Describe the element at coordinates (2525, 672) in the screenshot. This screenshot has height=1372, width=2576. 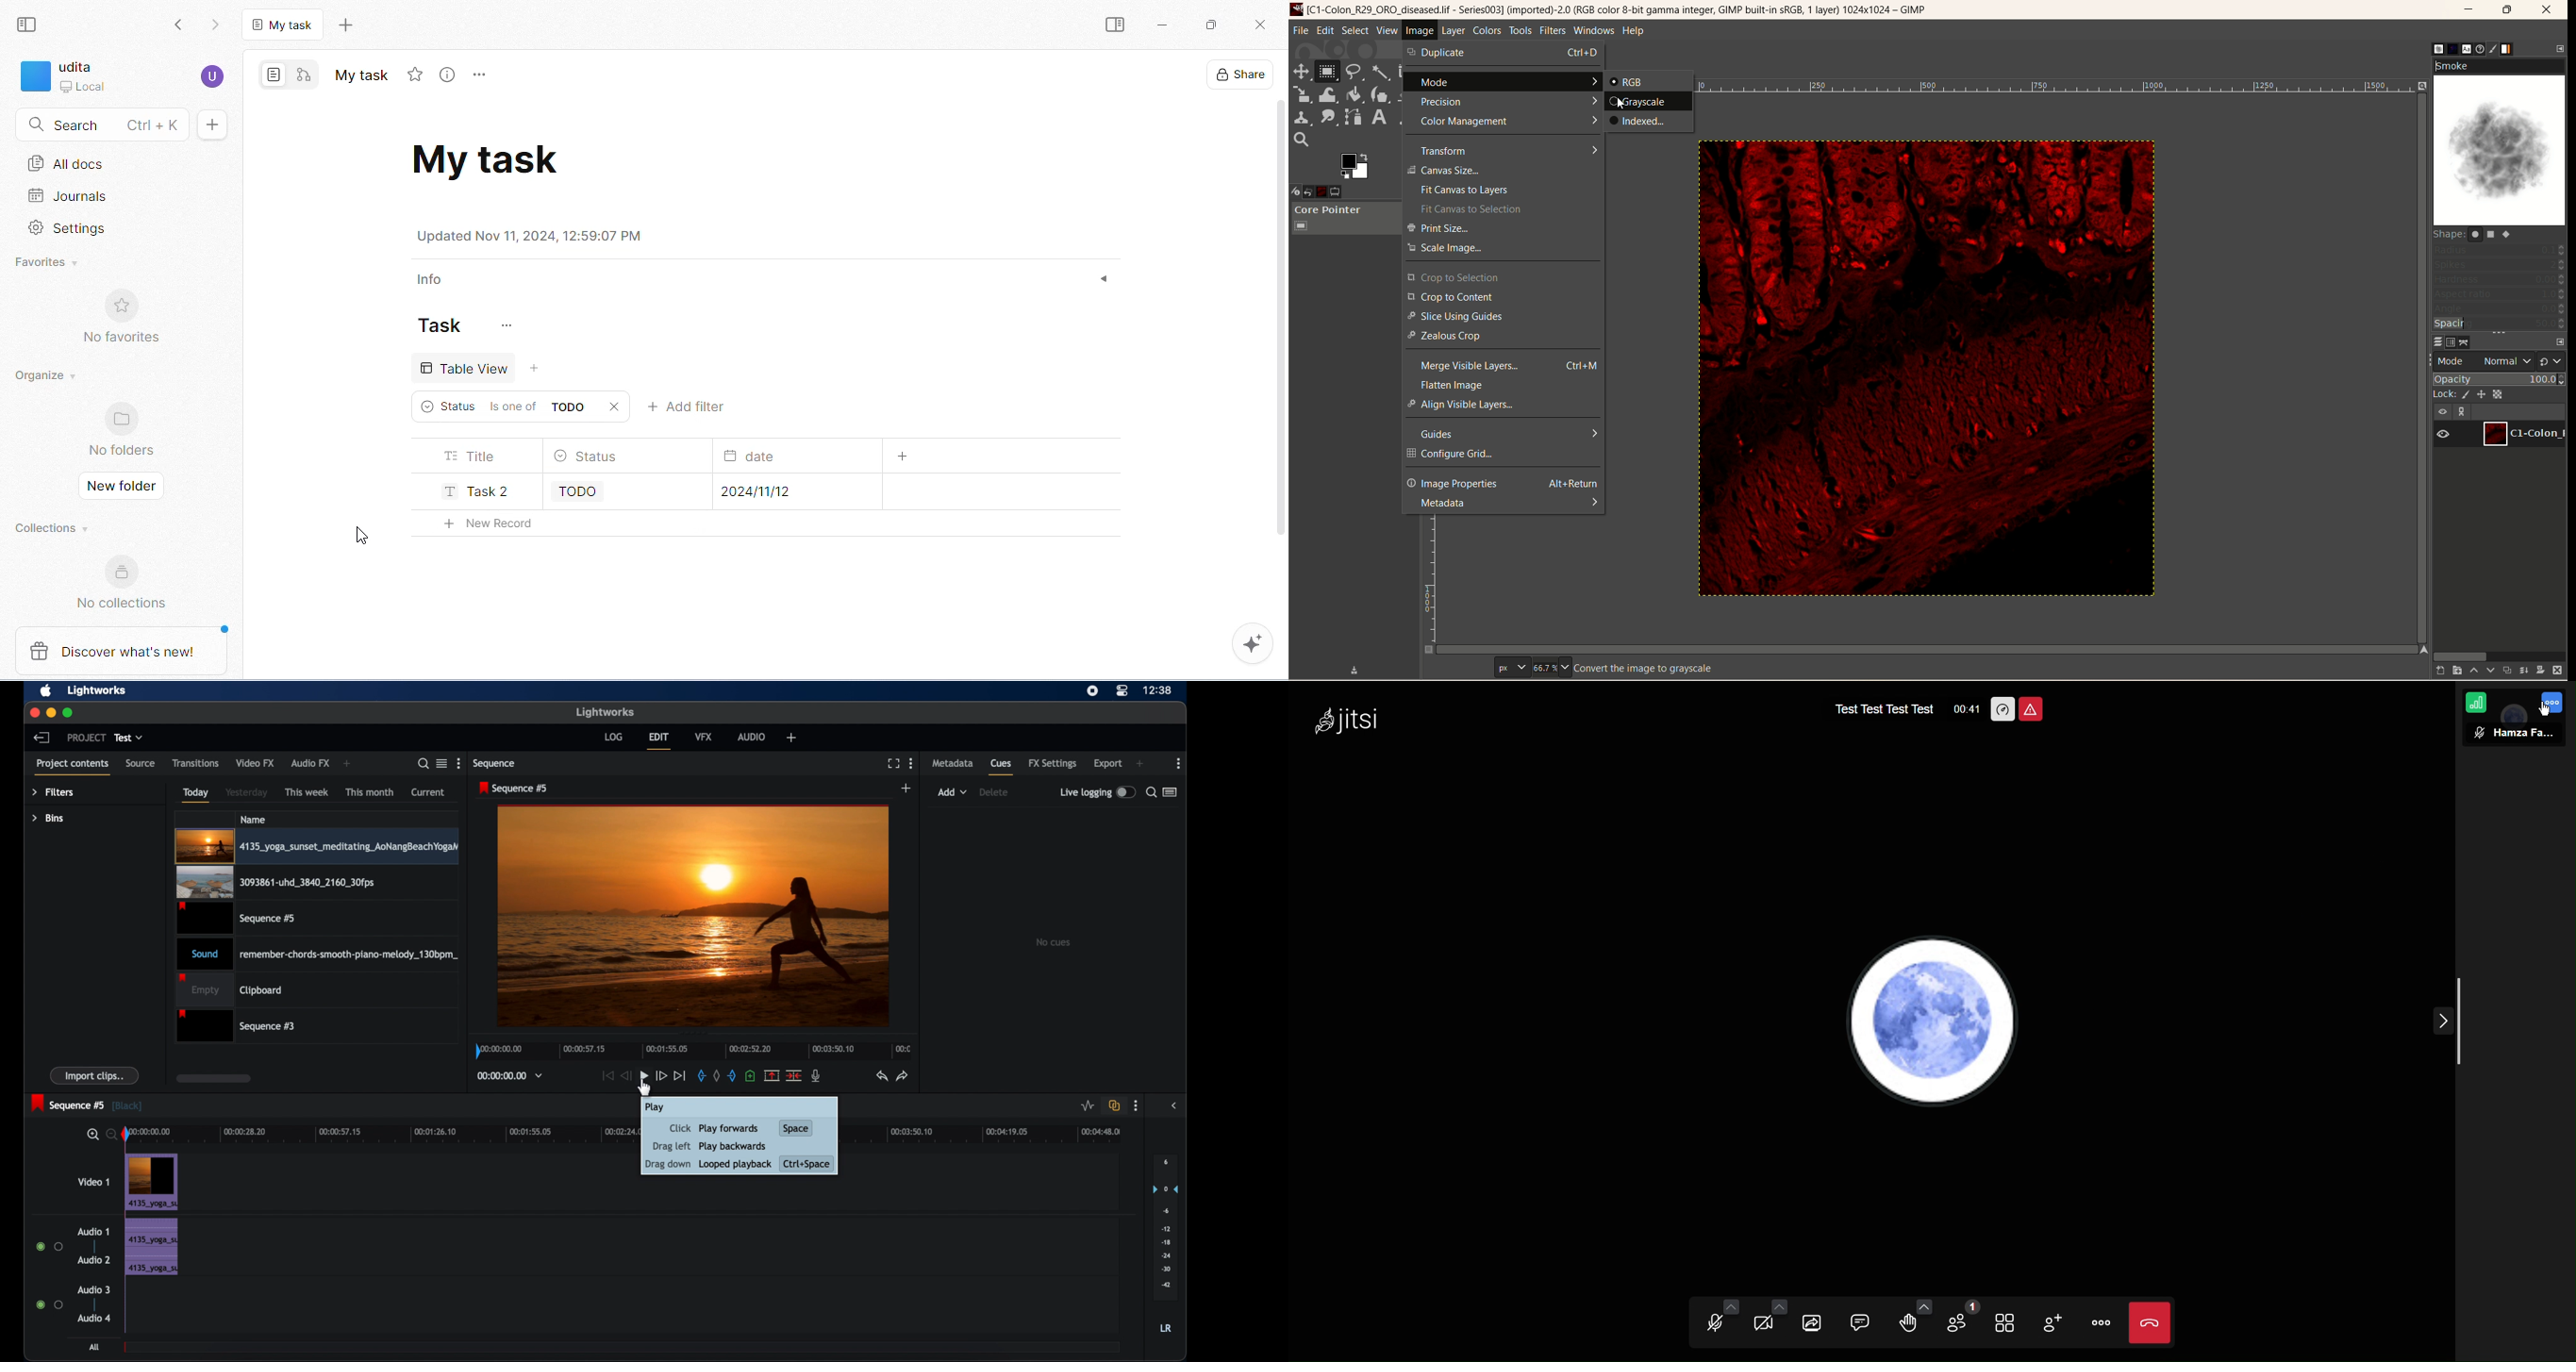
I see `merge layer` at that location.